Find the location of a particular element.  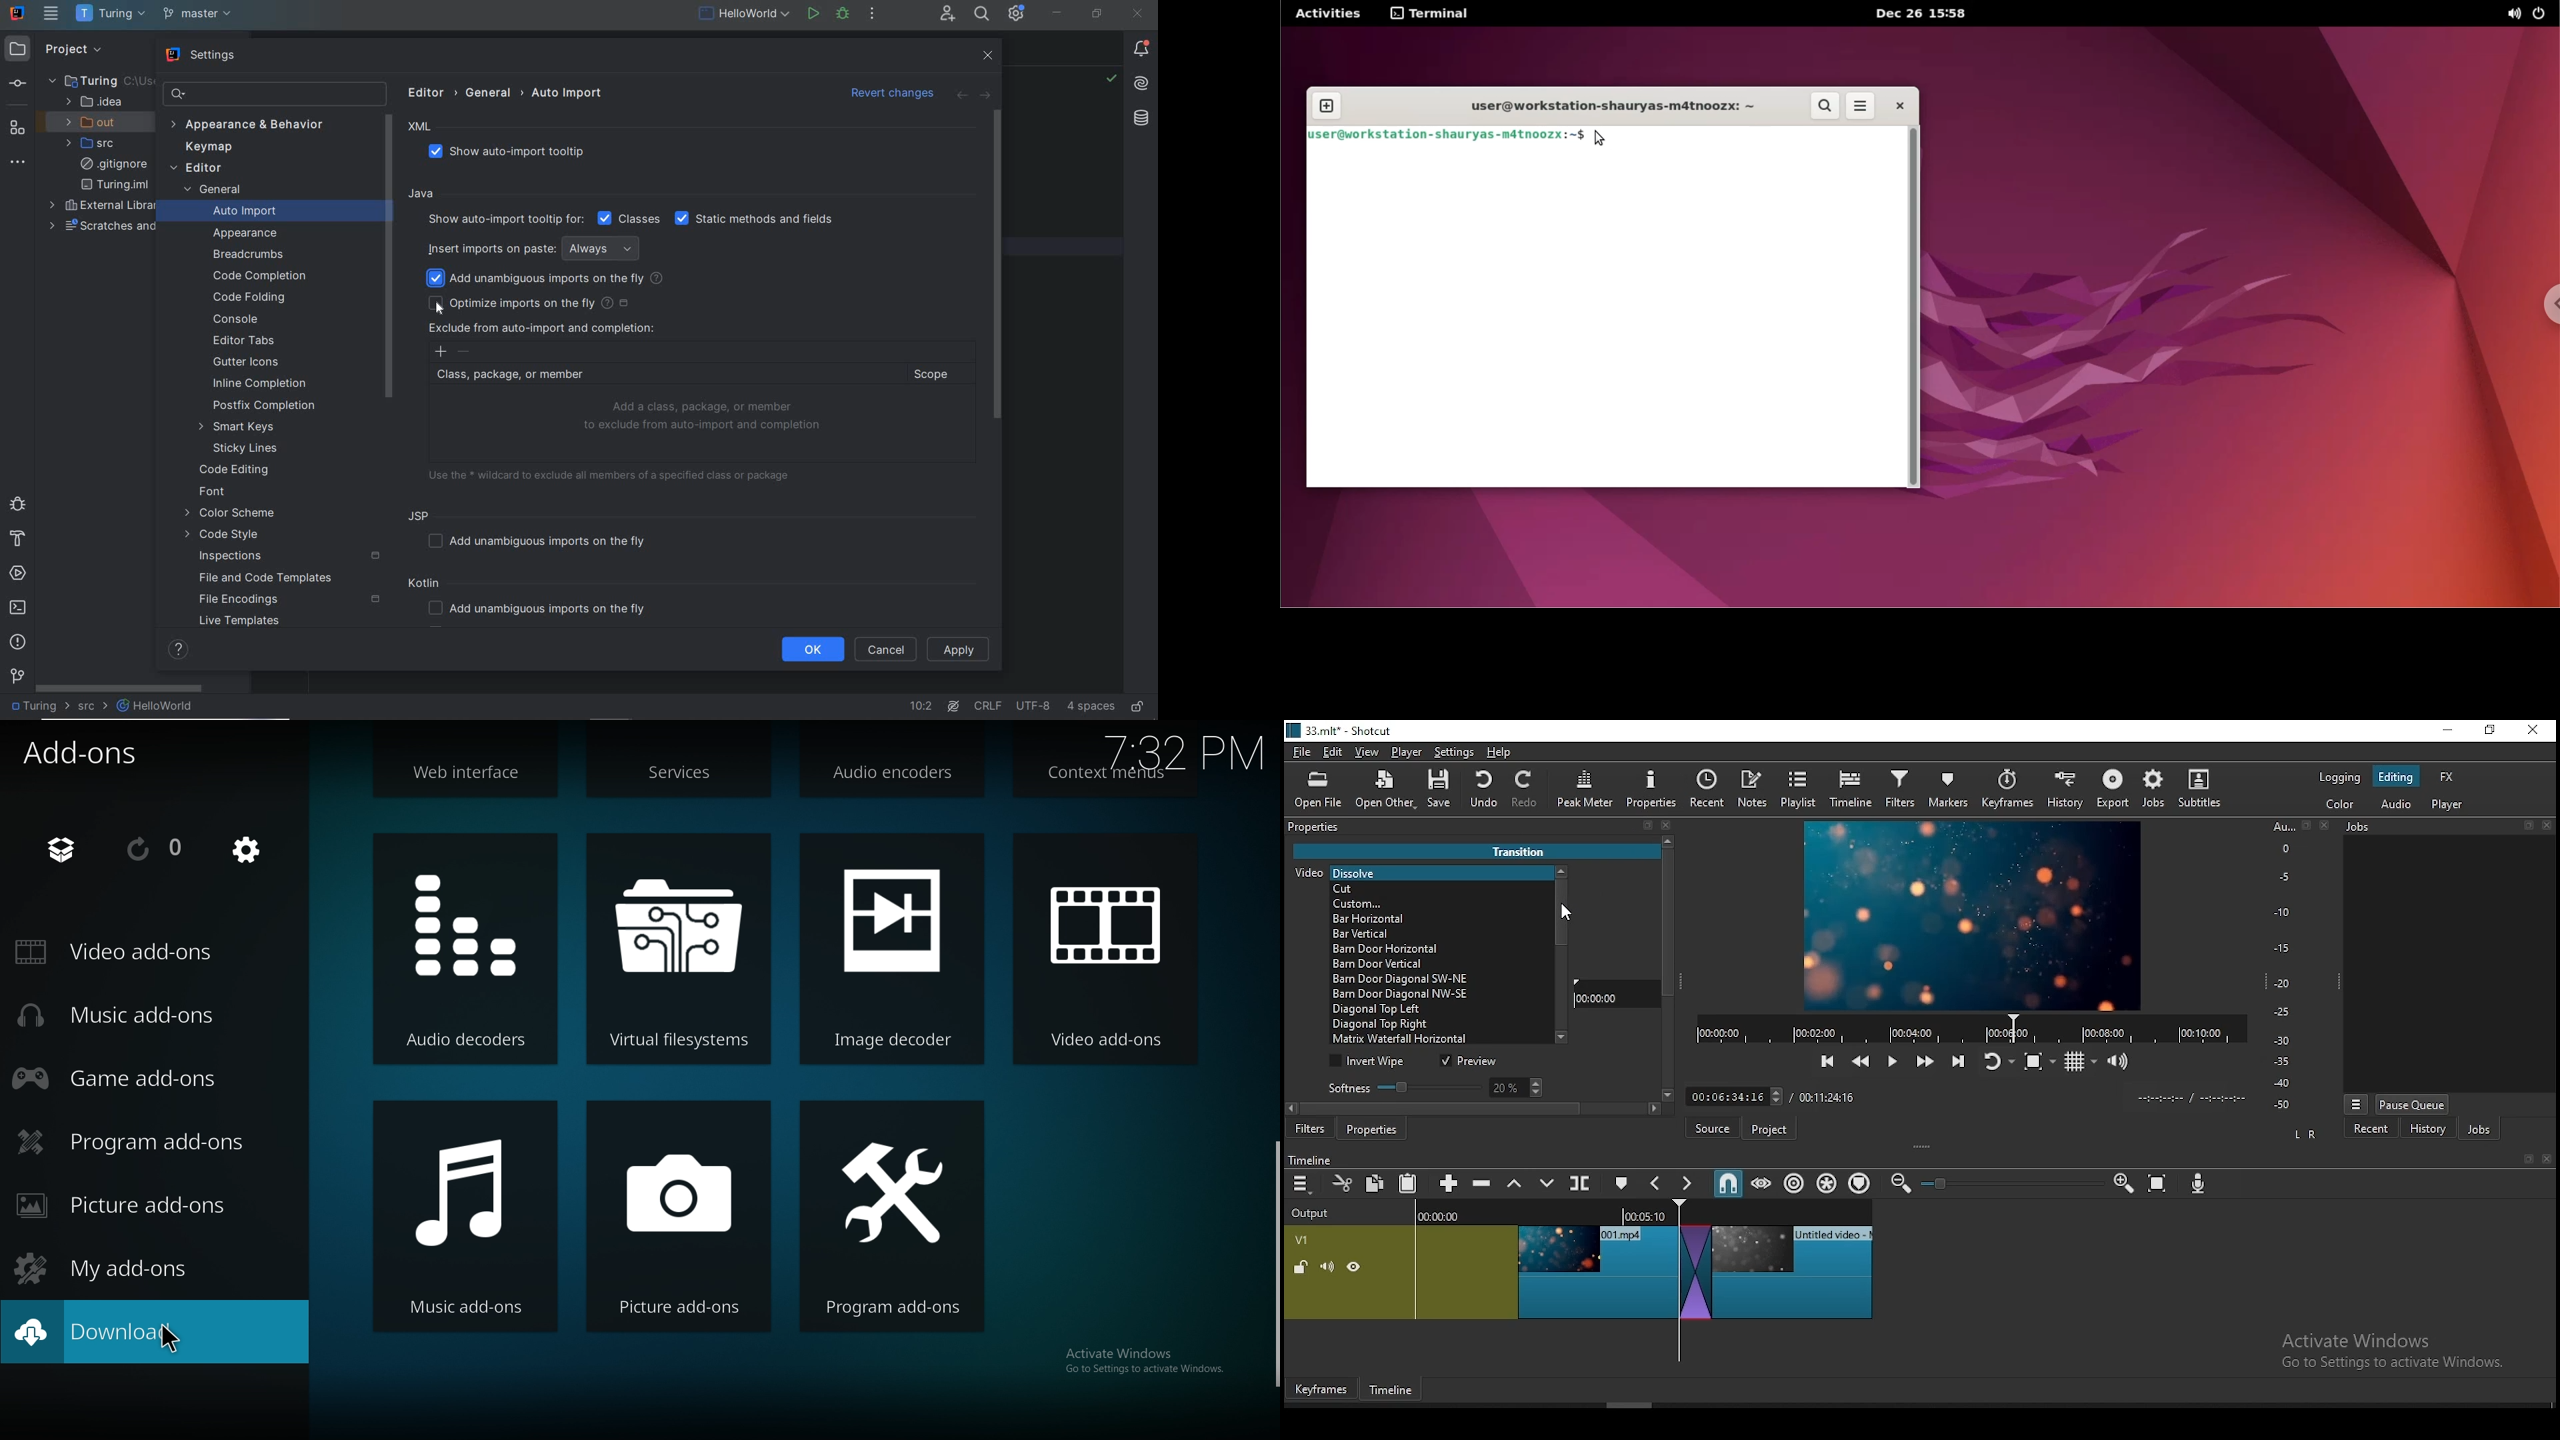

download is located at coordinates (122, 1333).